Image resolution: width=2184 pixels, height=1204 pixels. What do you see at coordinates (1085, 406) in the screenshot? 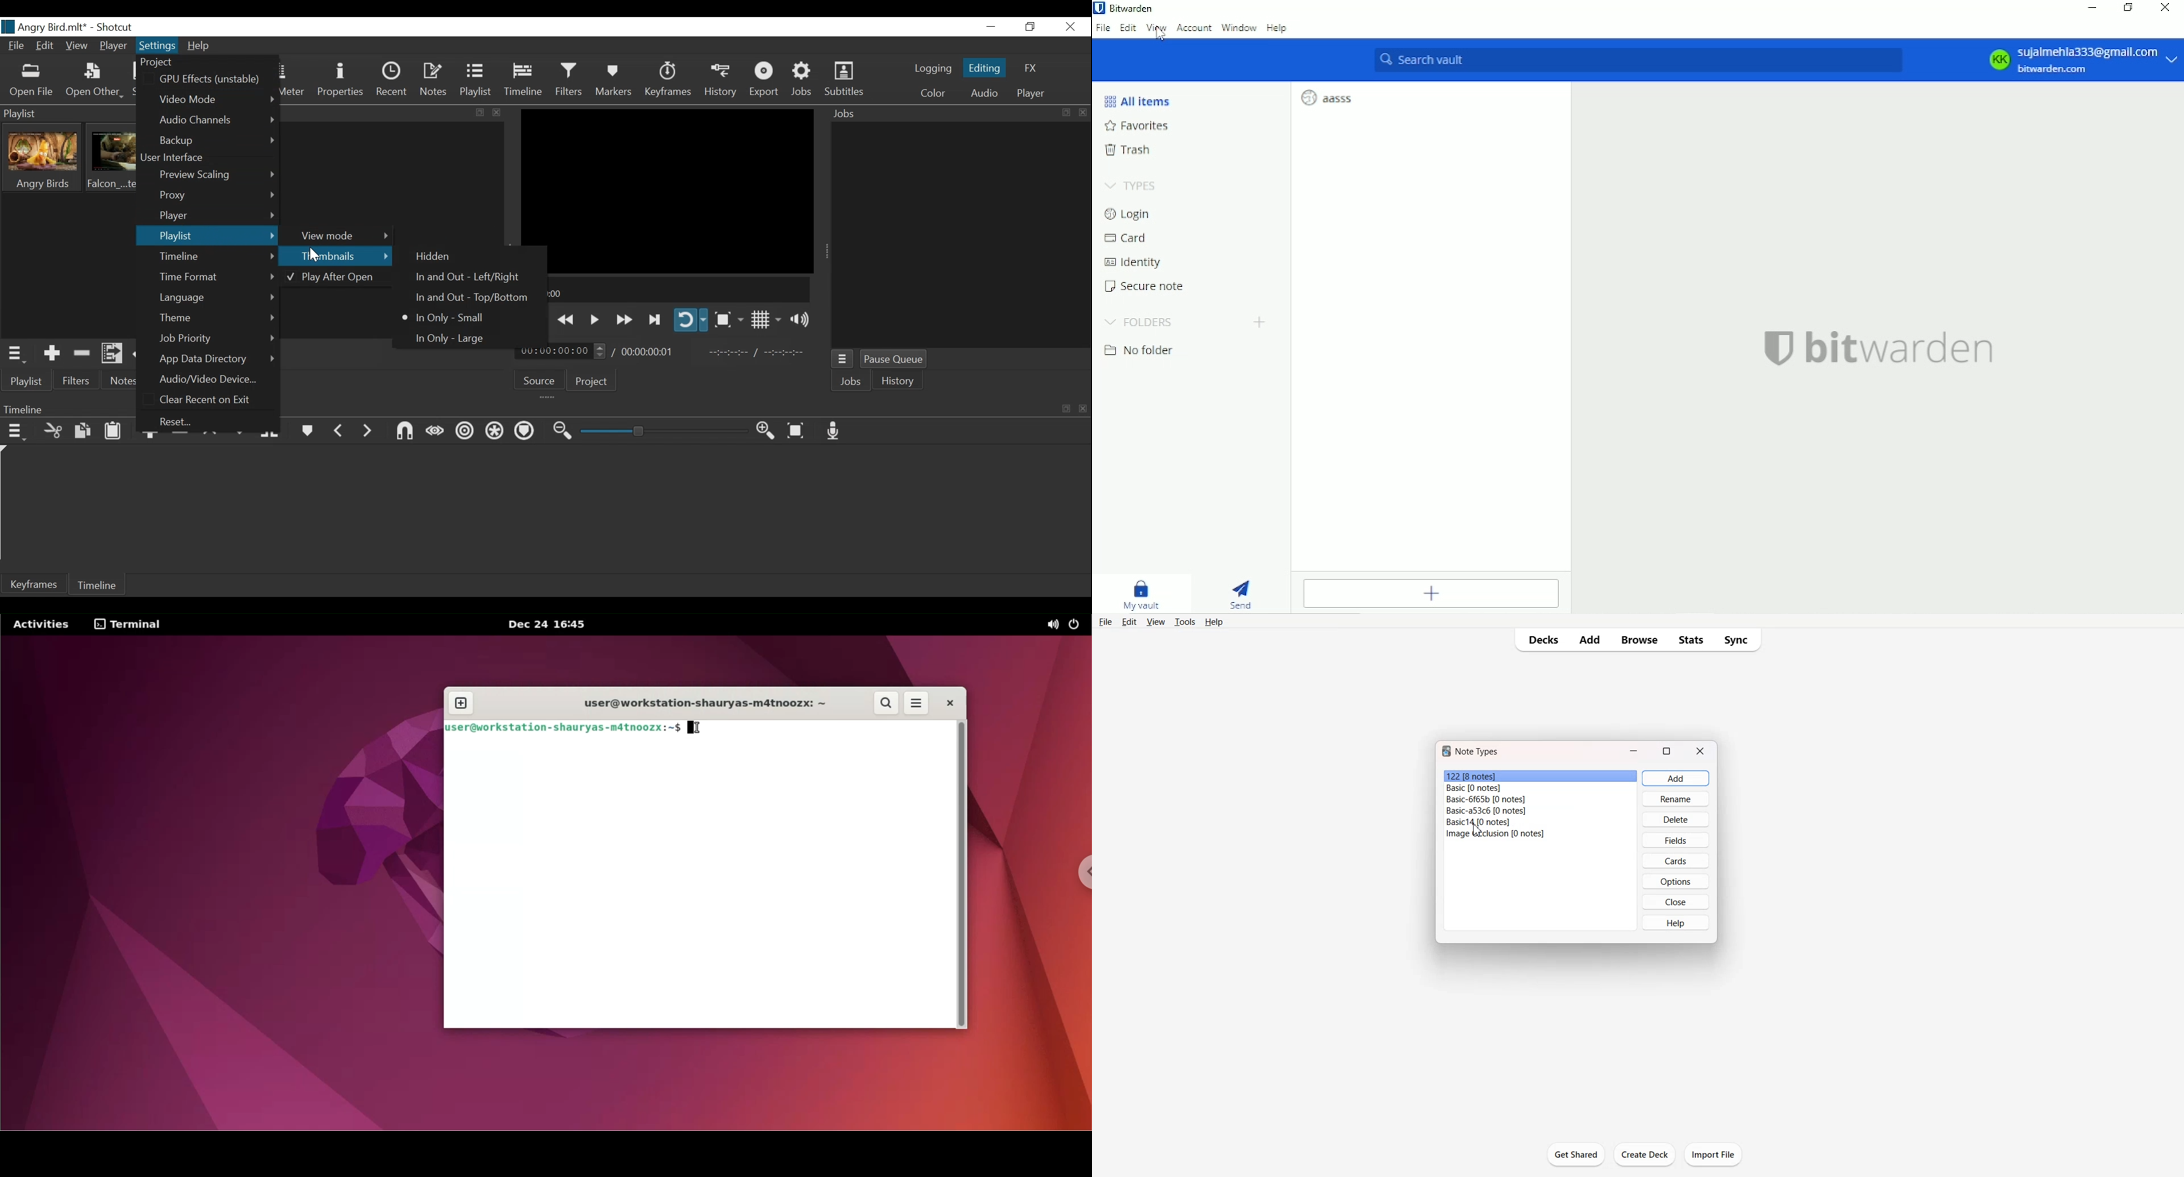
I see `close` at bounding box center [1085, 406].